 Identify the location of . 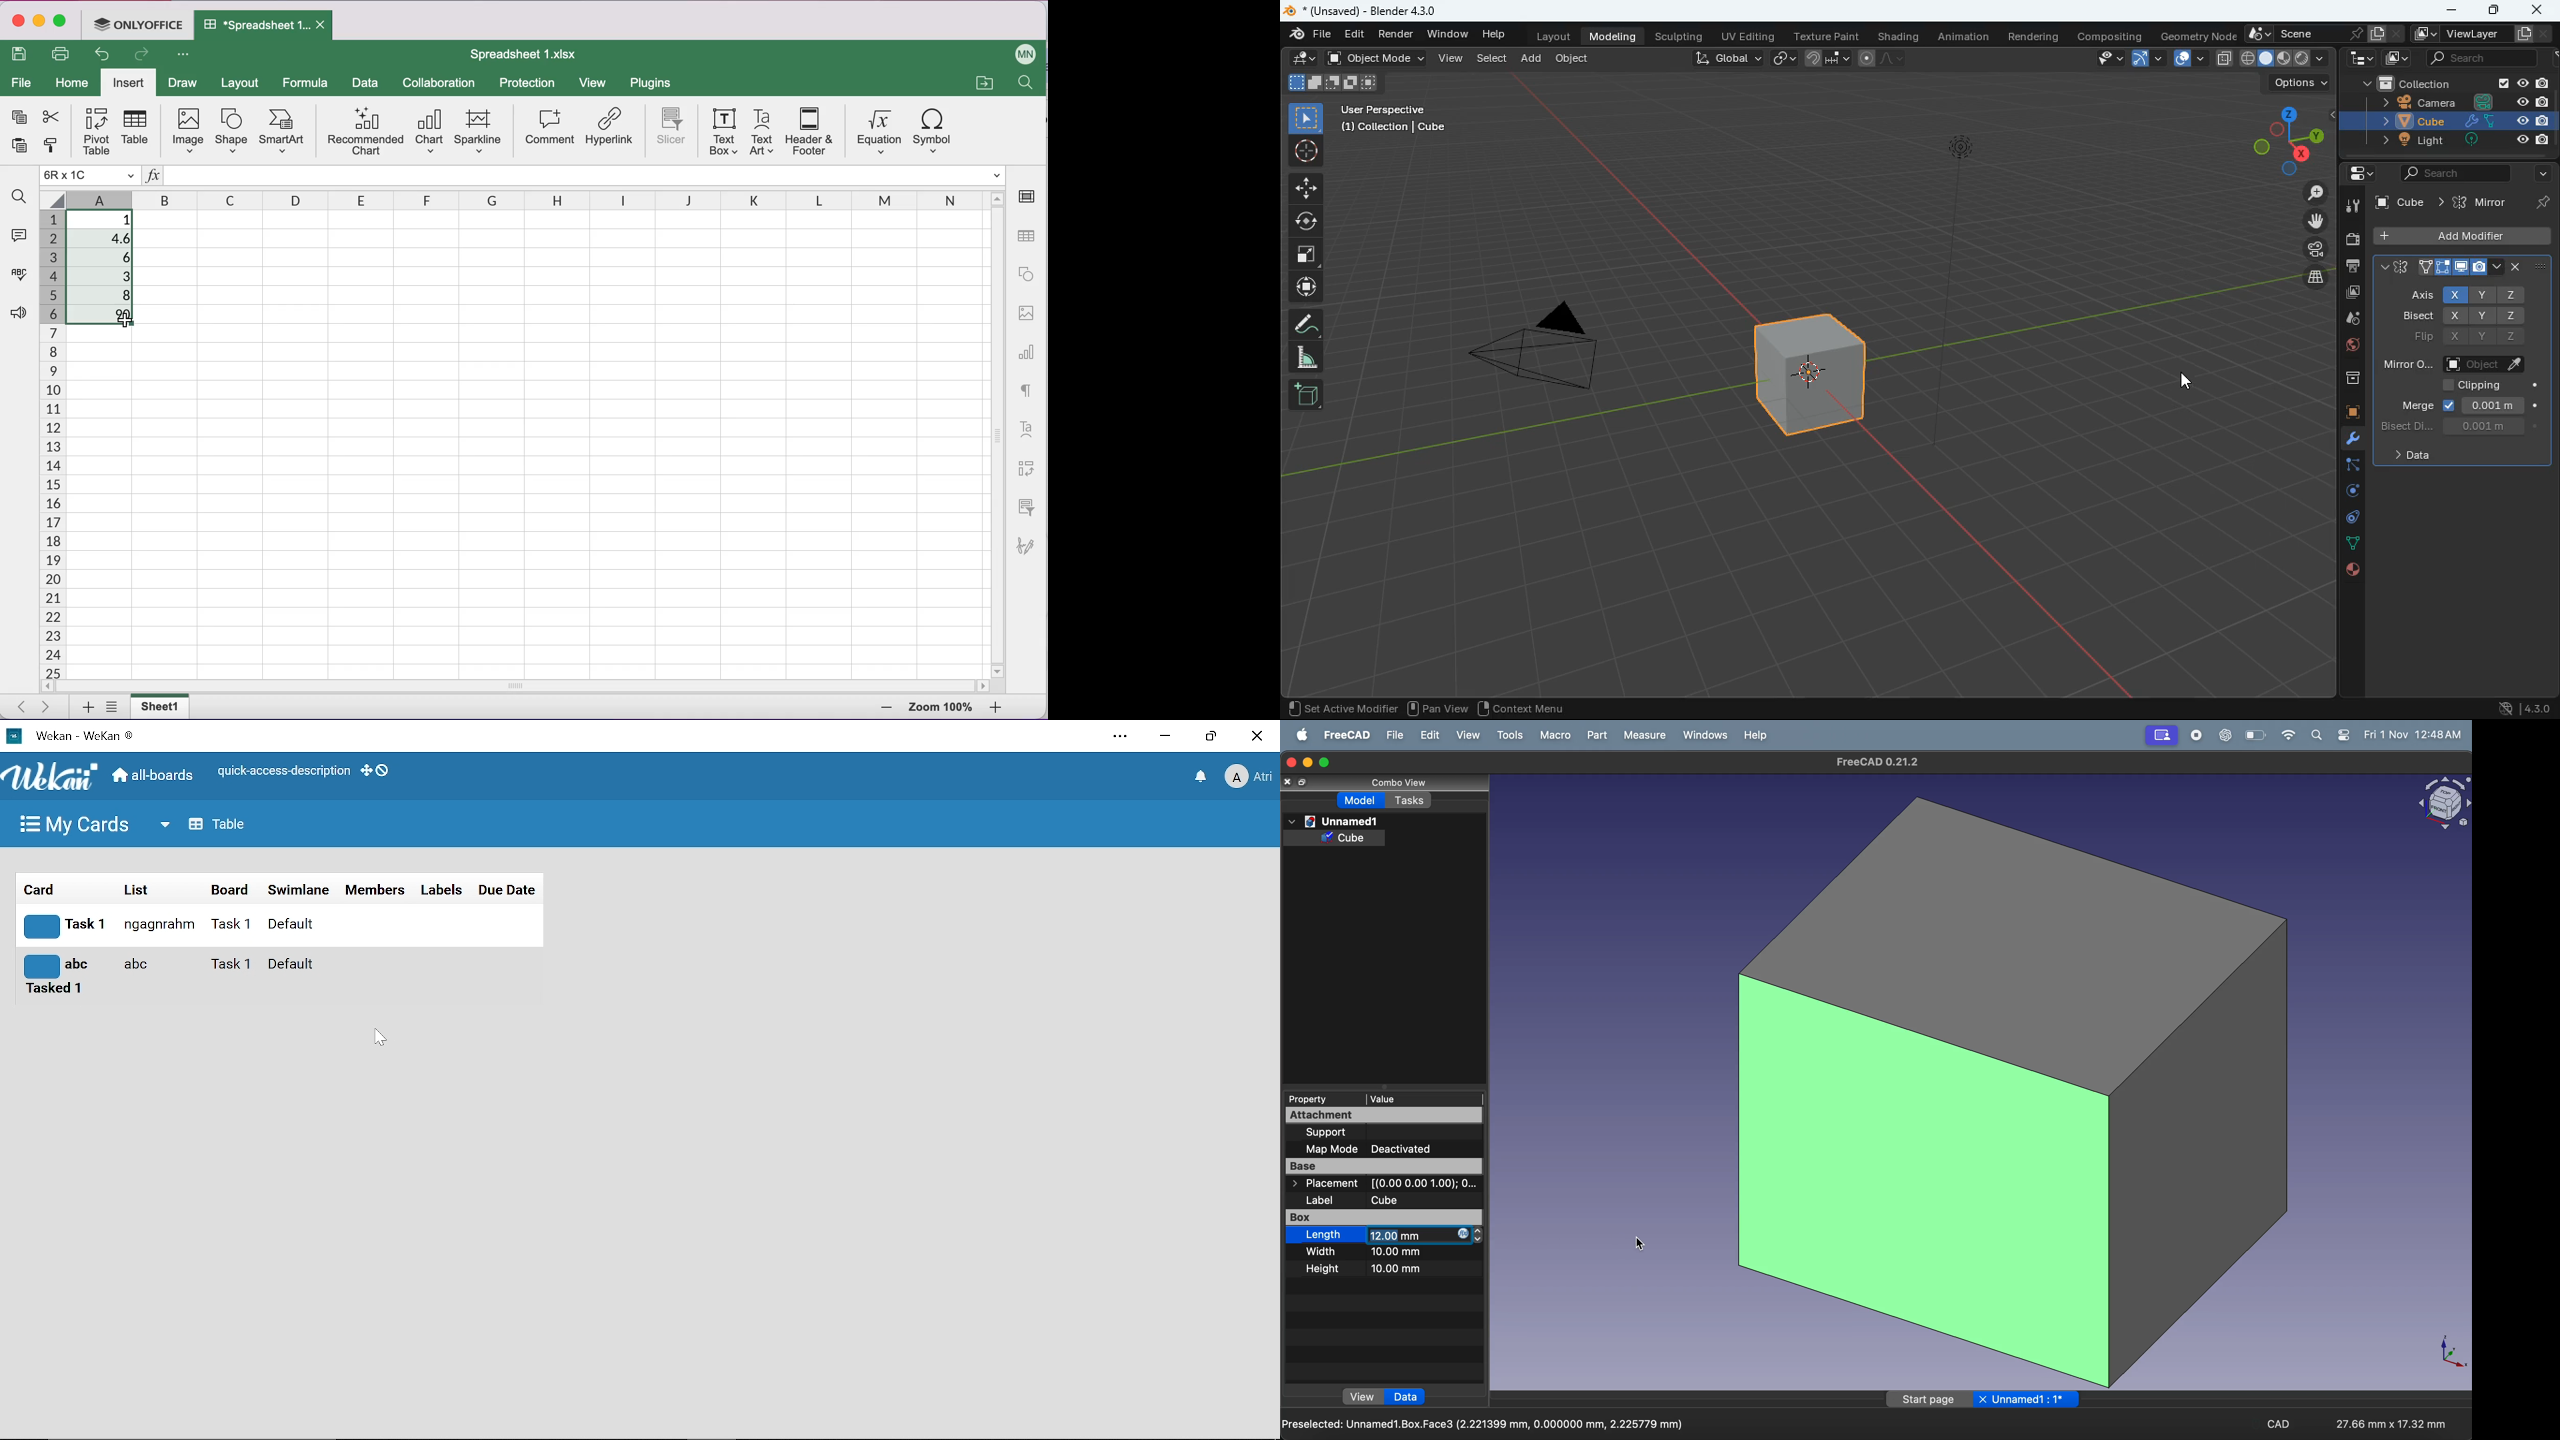
(2504, 83).